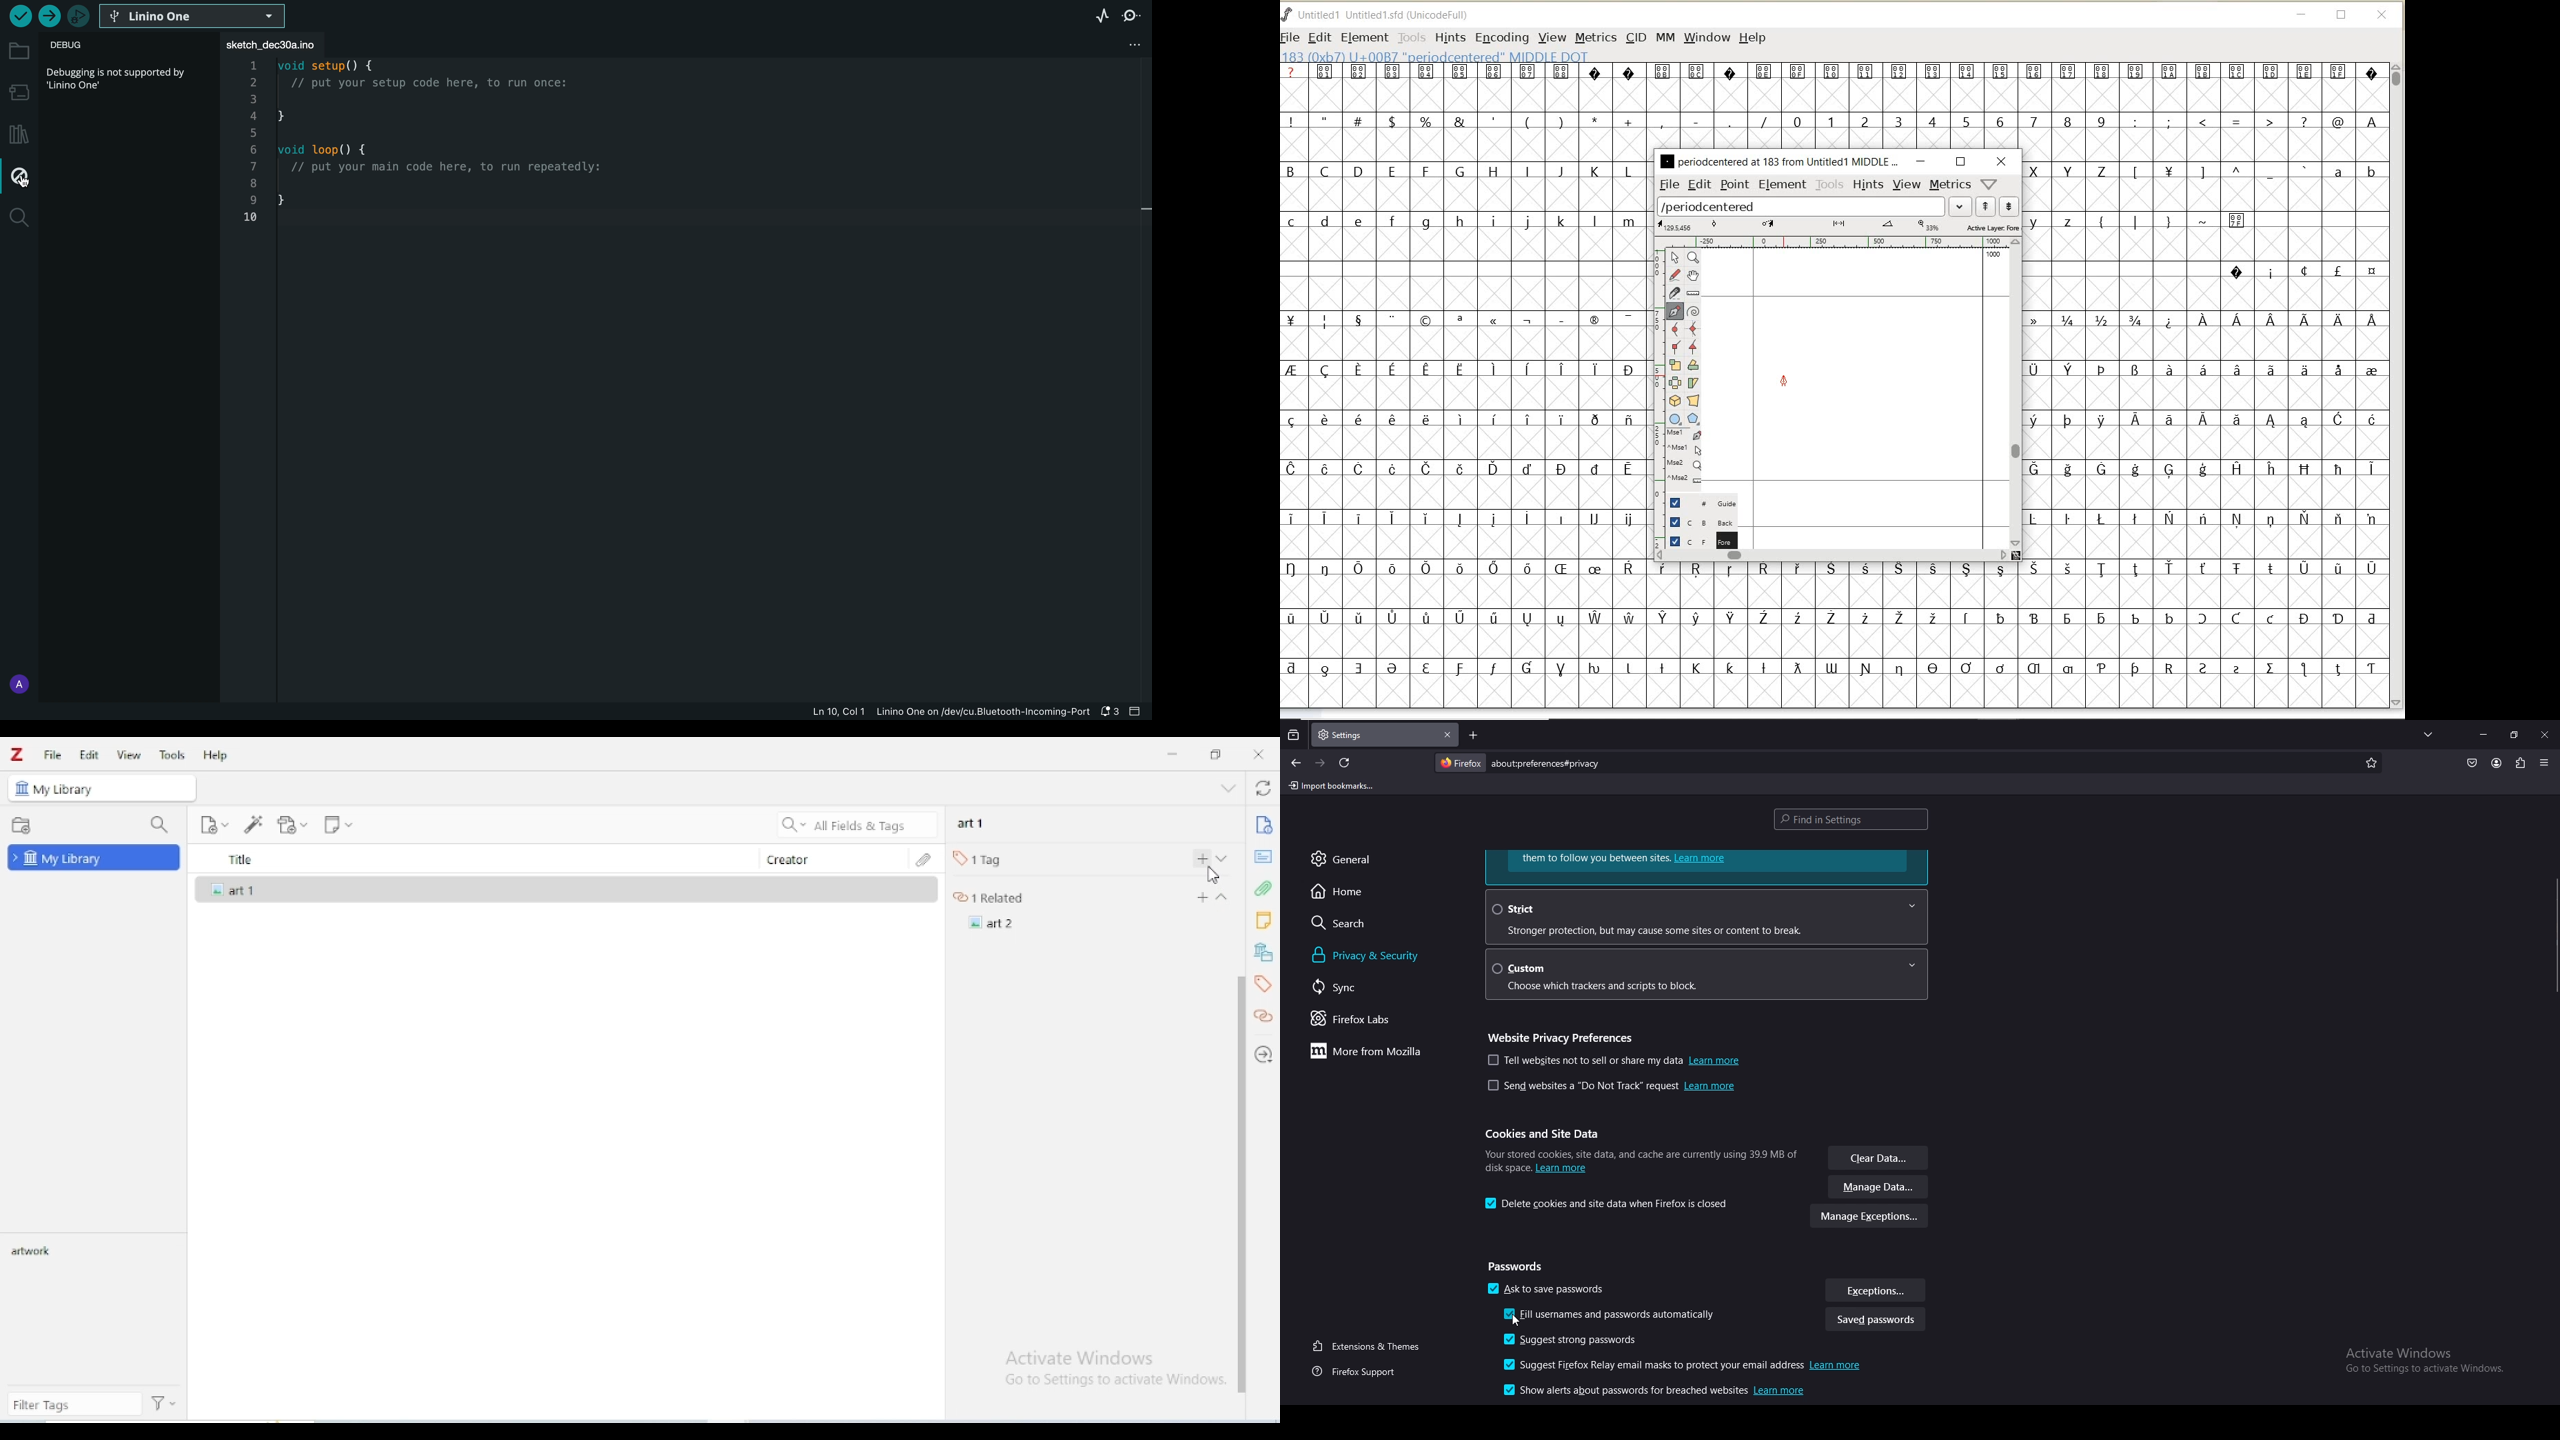  Describe the element at coordinates (2496, 763) in the screenshot. I see `account` at that location.